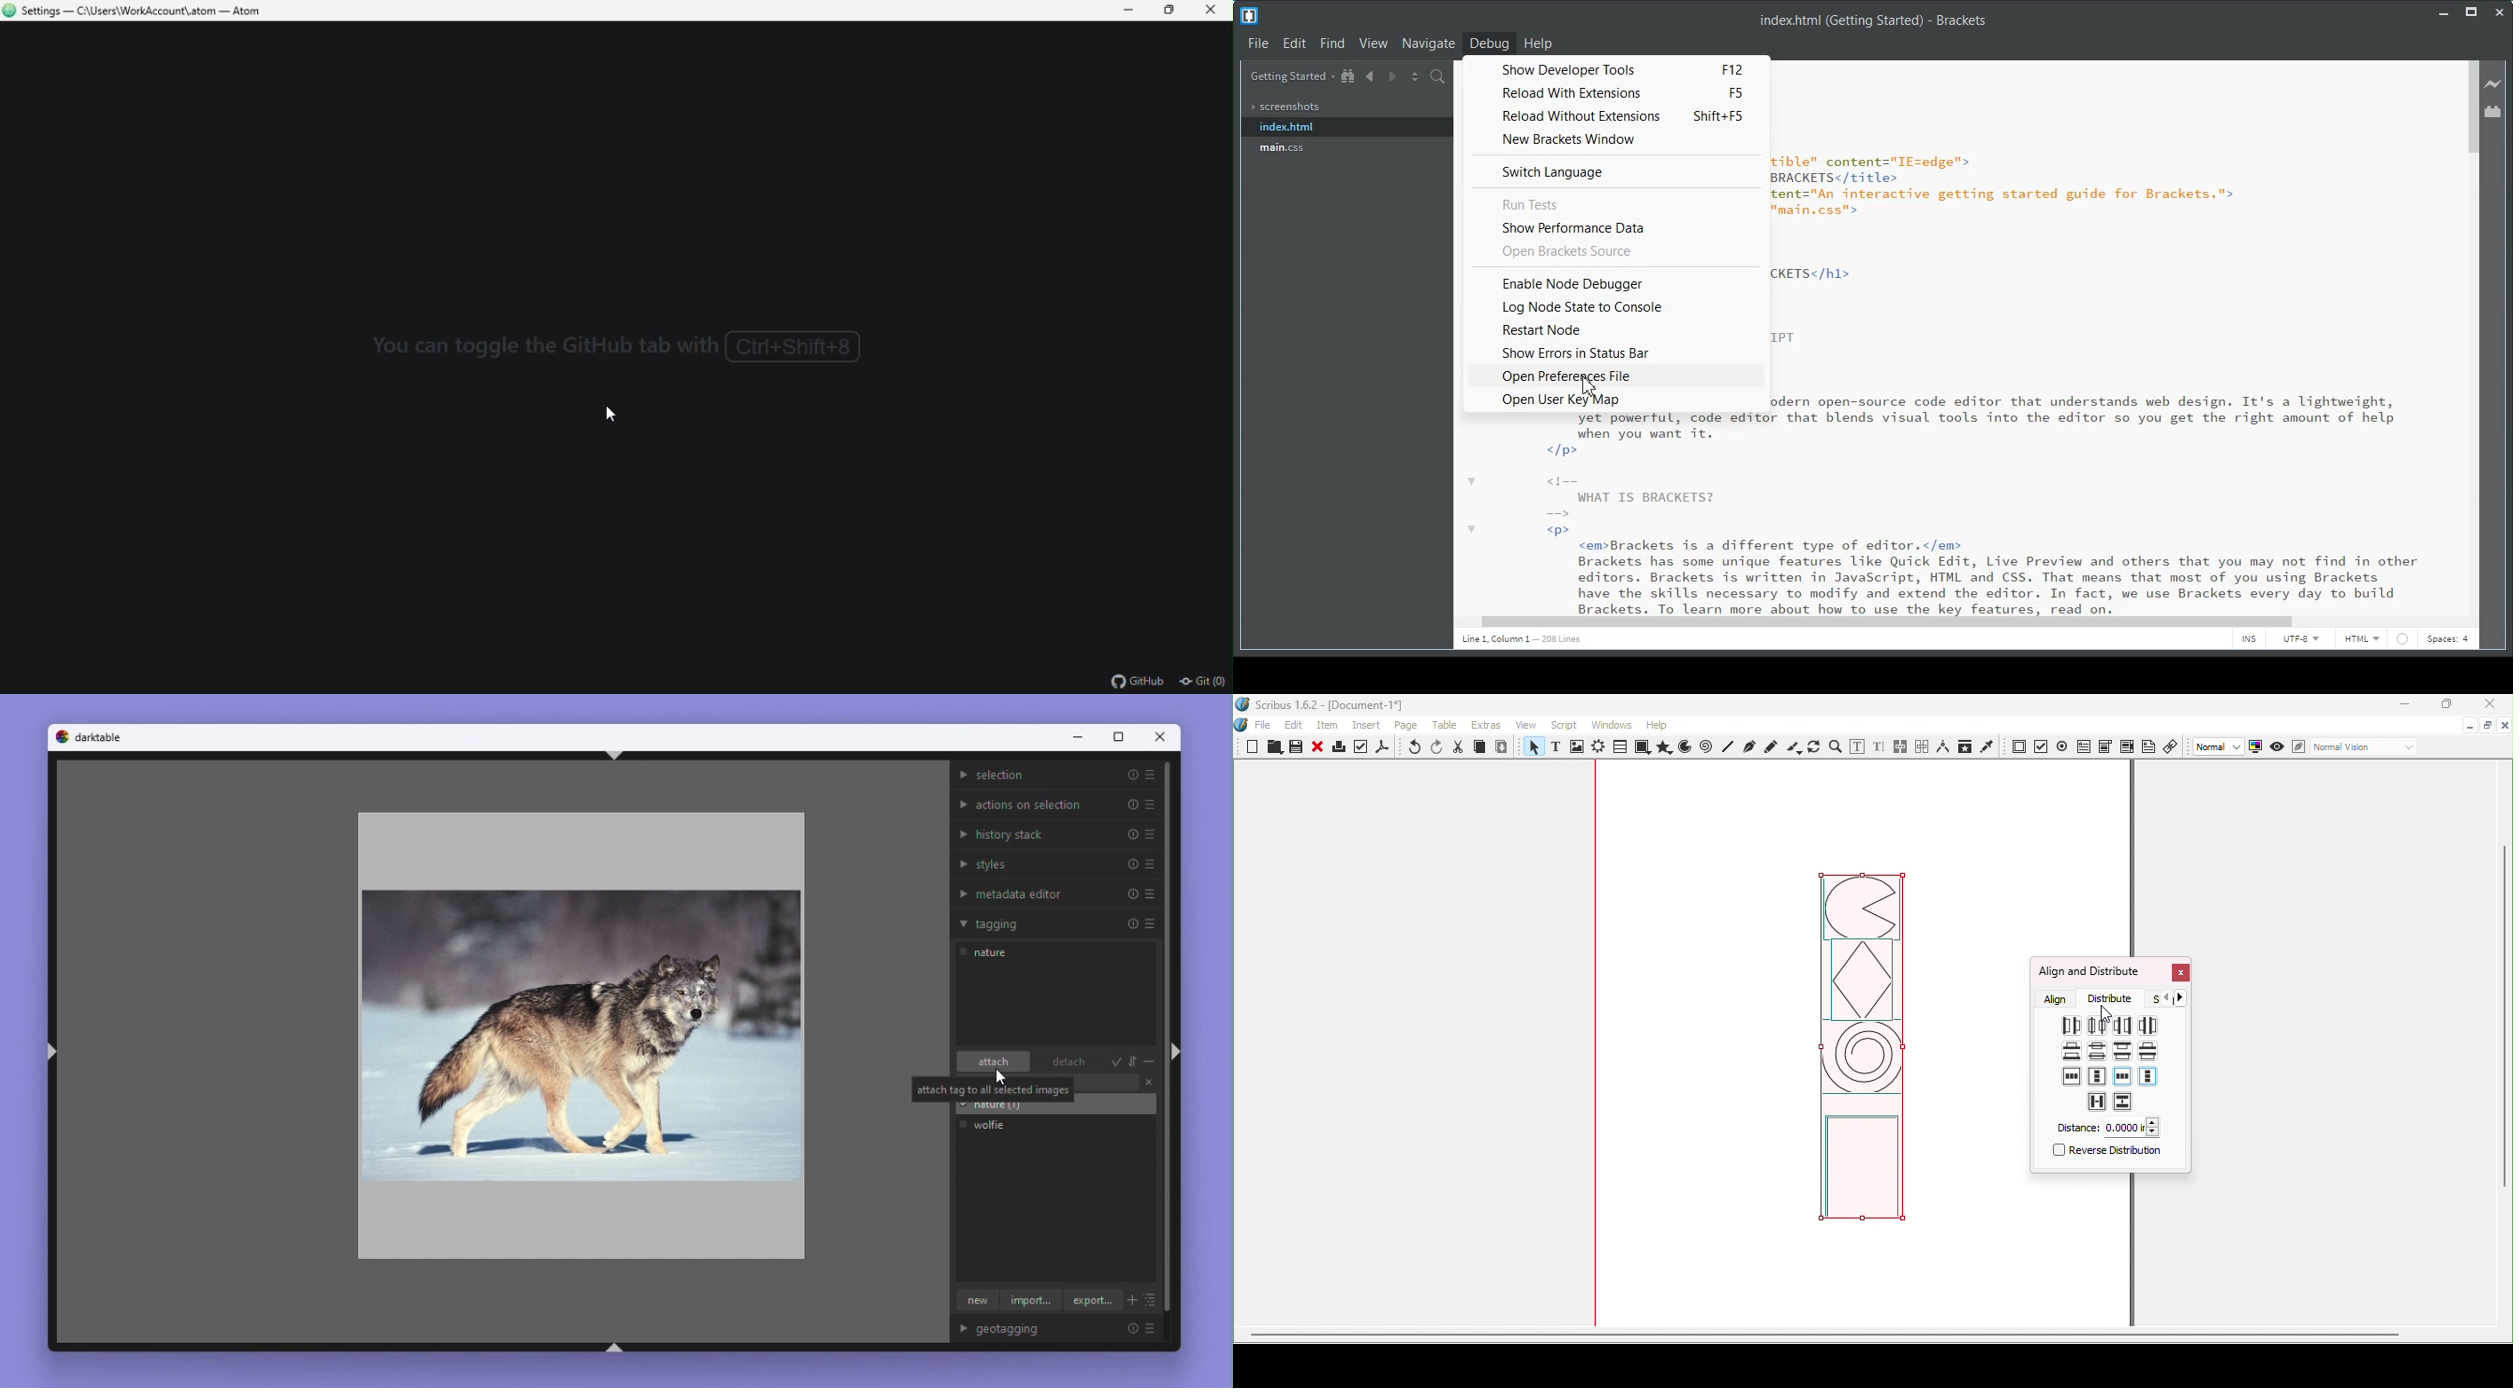  Describe the element at coordinates (2096, 1025) in the screenshot. I see `Distribute centers equidistantly horizontally` at that location.